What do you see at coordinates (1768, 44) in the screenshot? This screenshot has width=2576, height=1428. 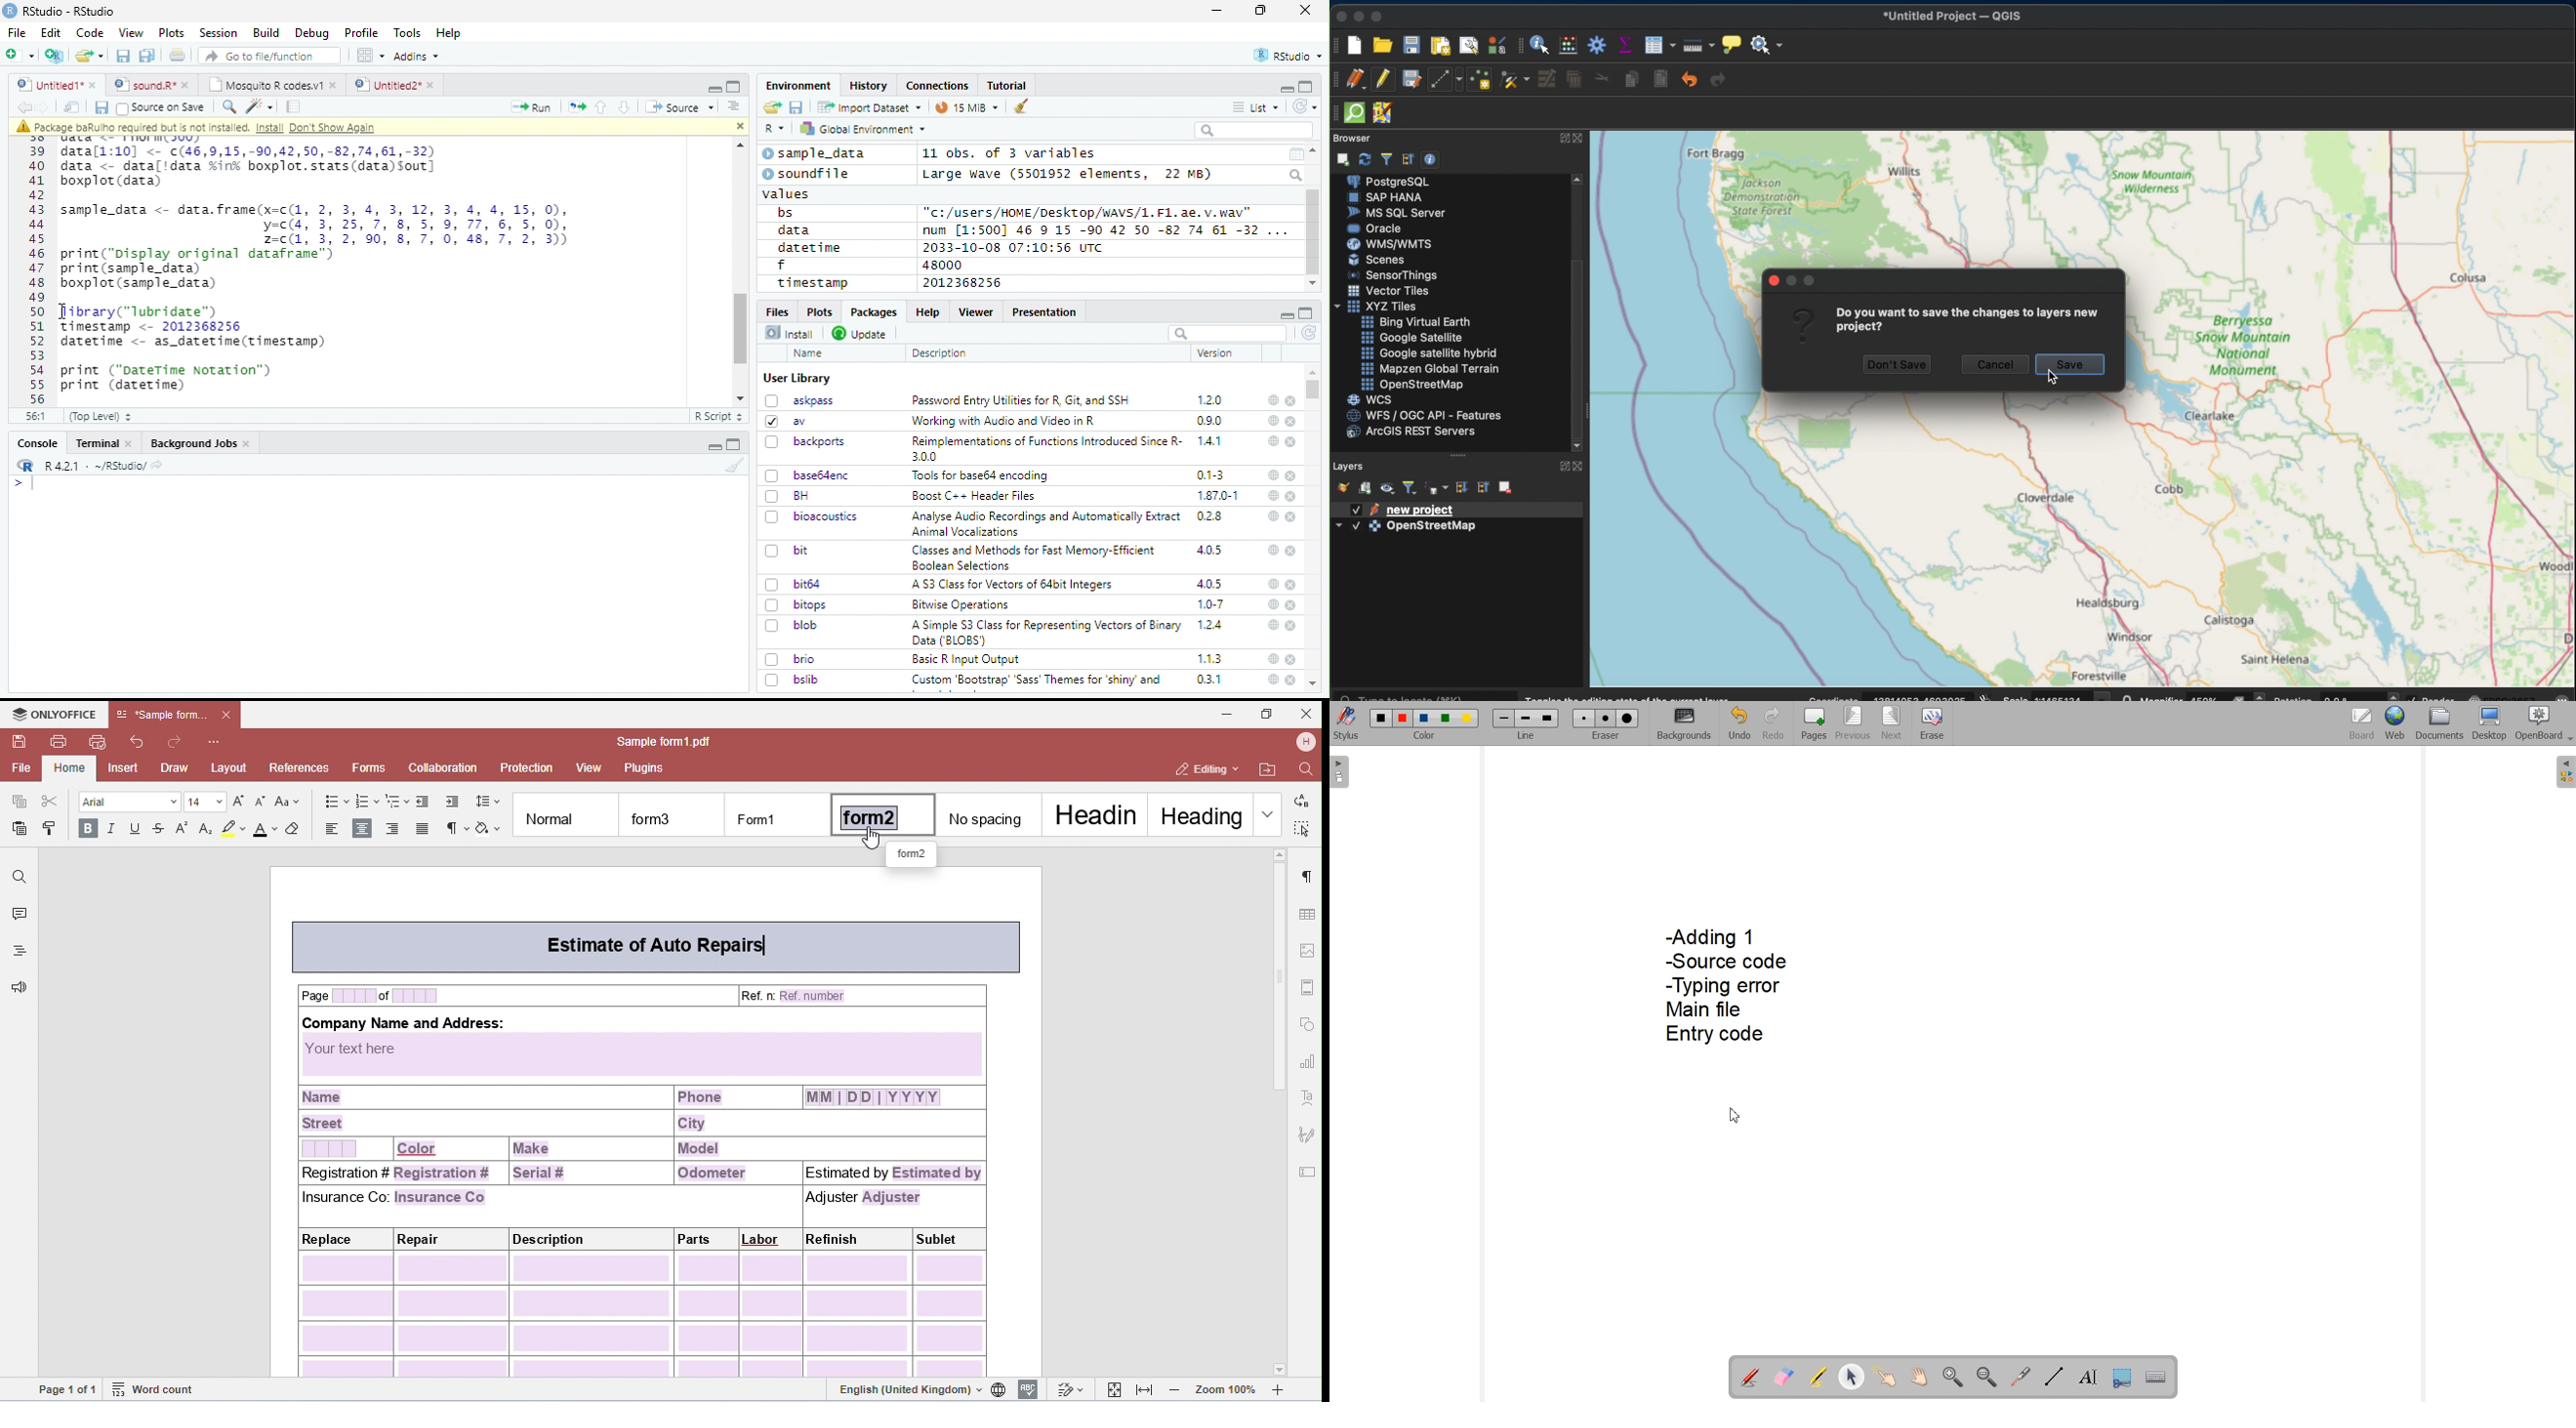 I see `no action selected` at bounding box center [1768, 44].